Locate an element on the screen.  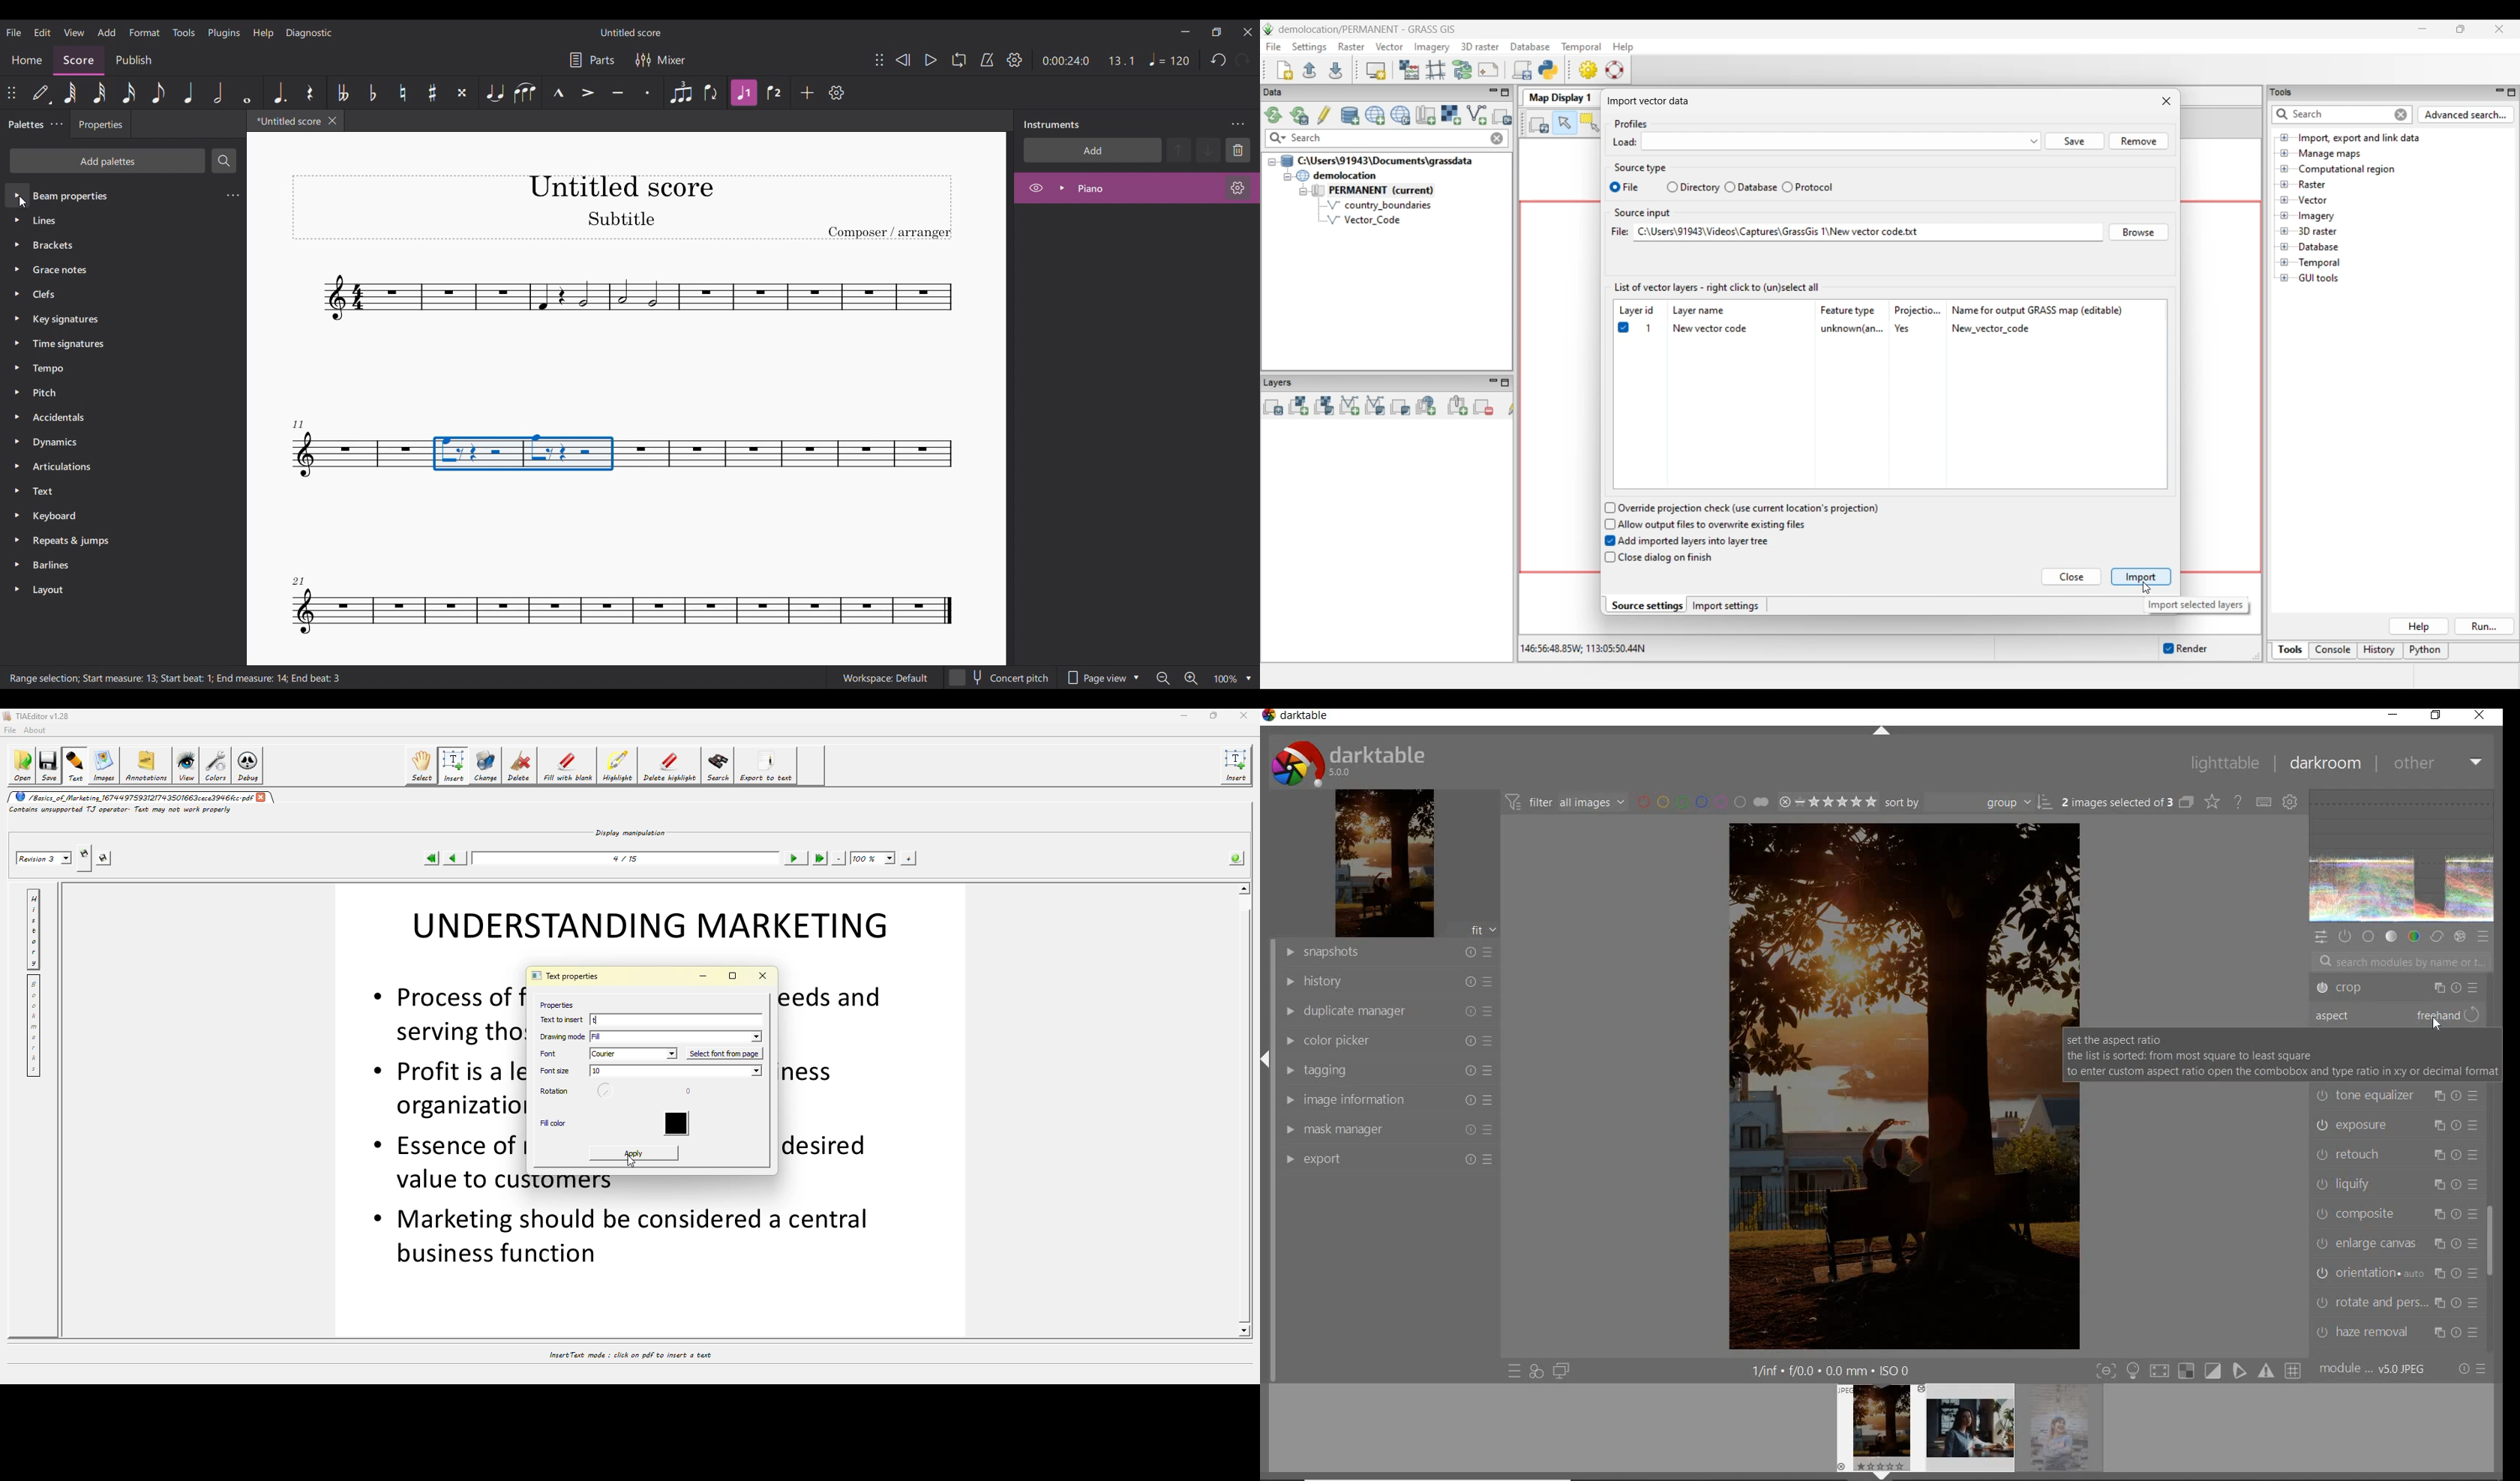
Flip direction is located at coordinates (711, 93).